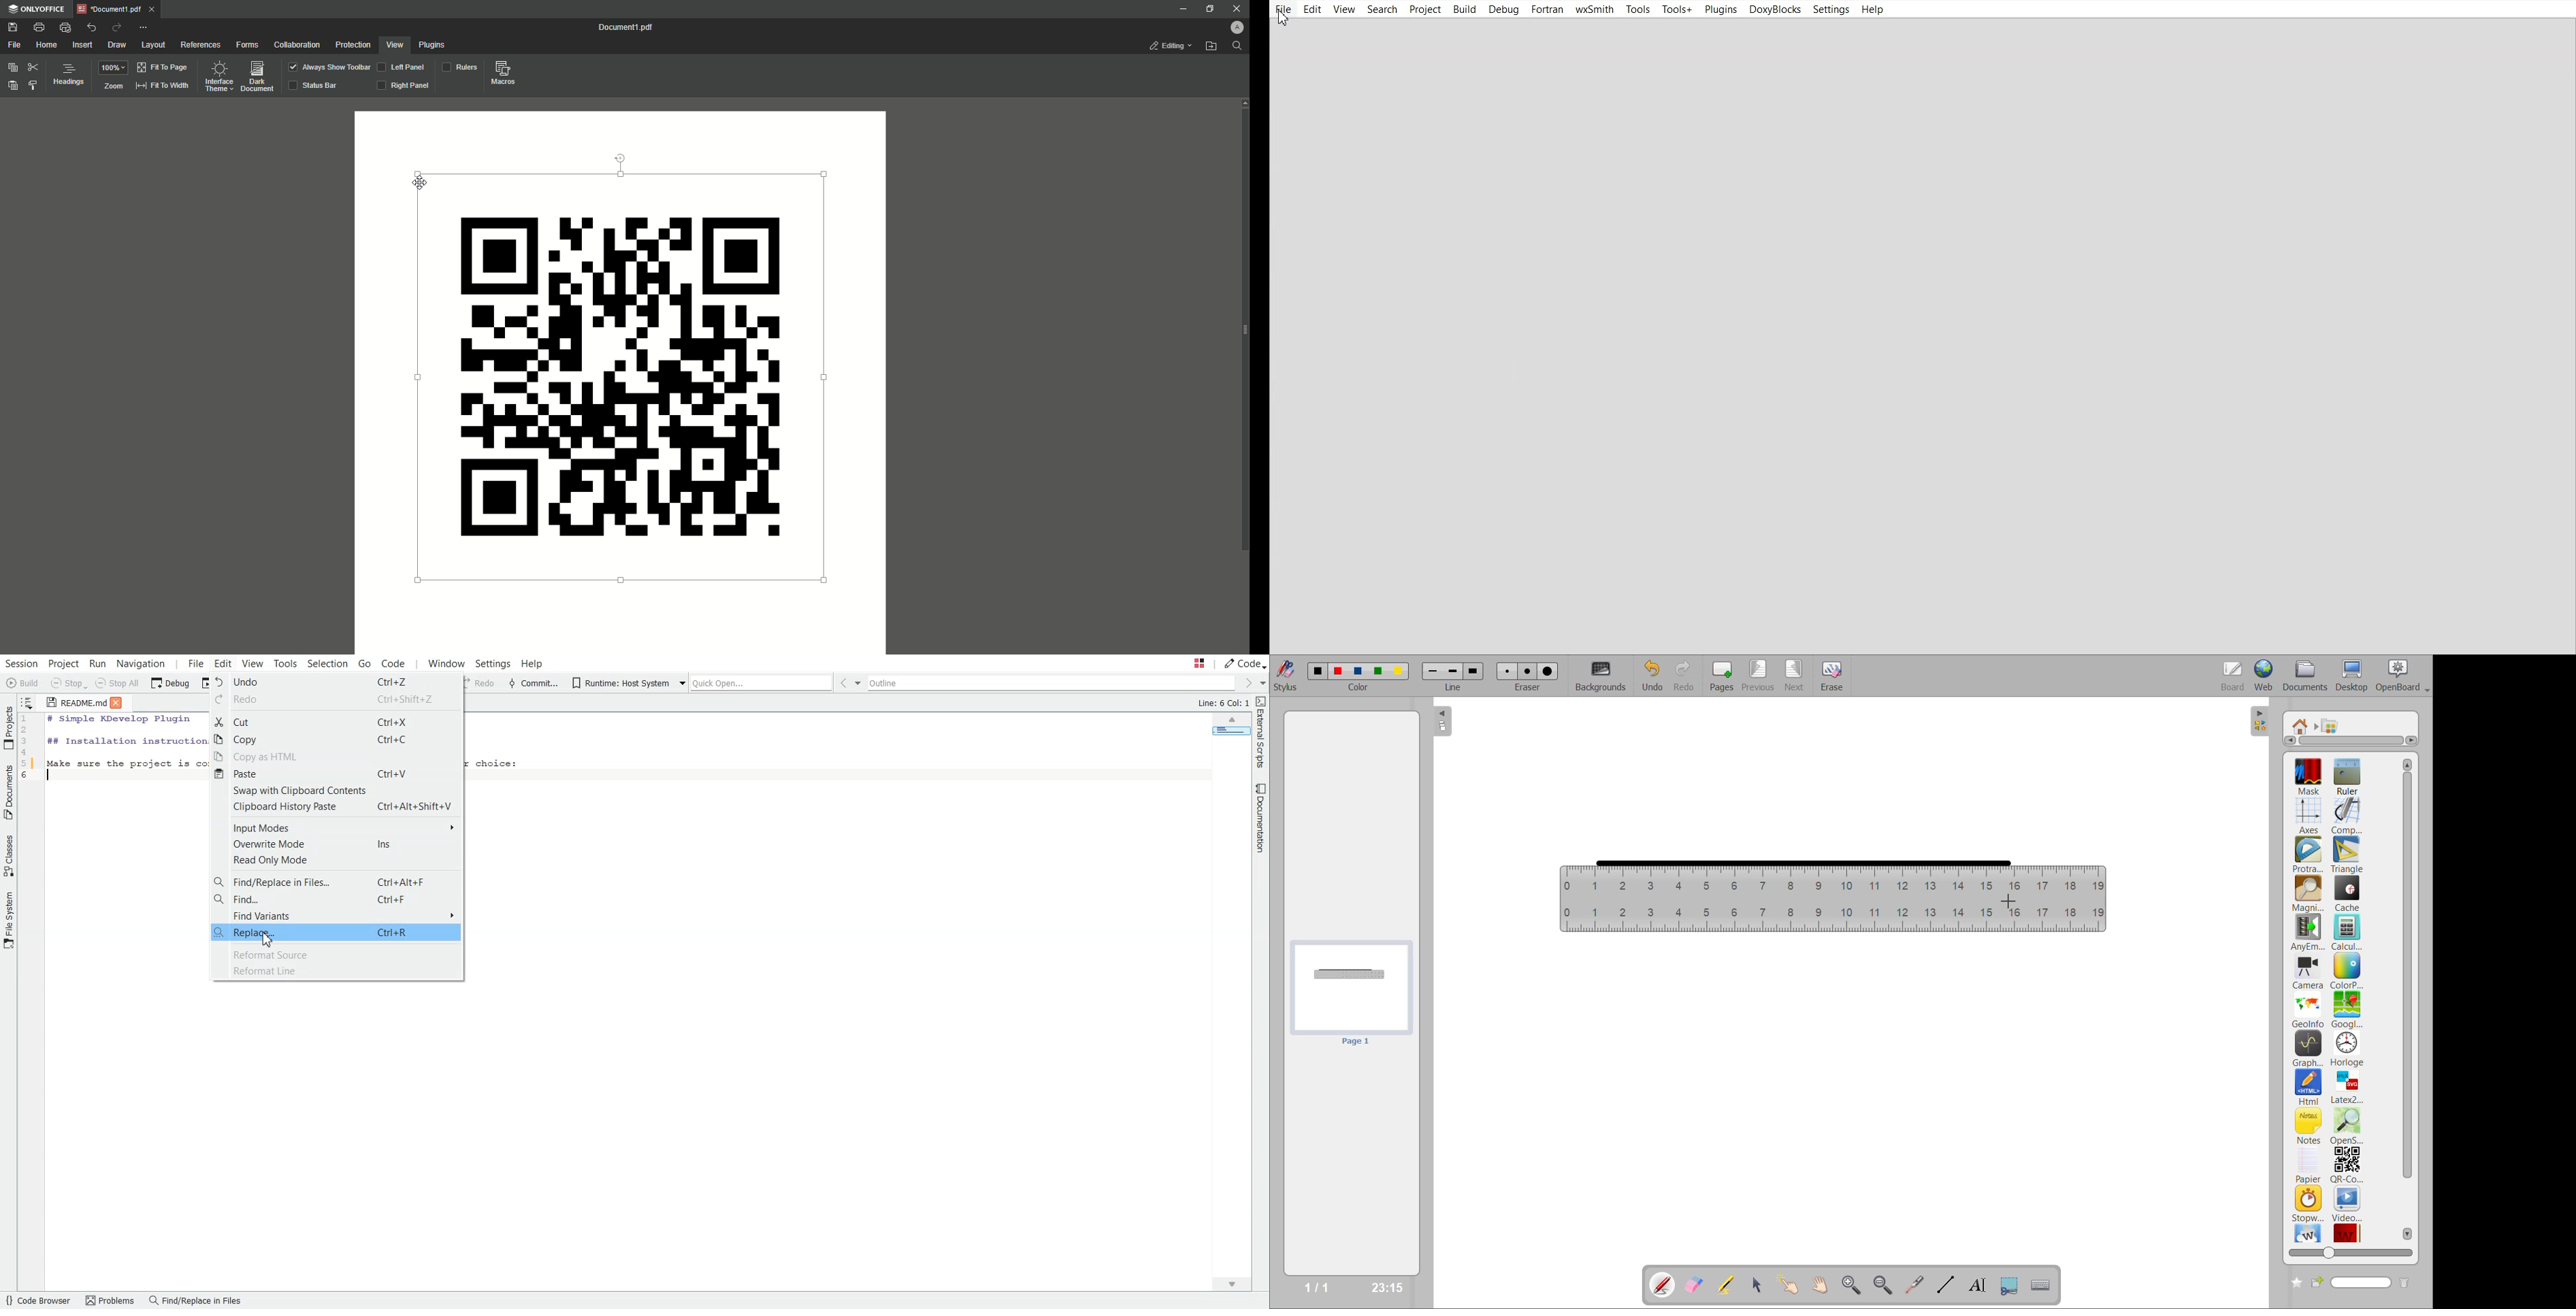 The width and height of the screenshot is (2576, 1316). I want to click on File, so click(17, 45).